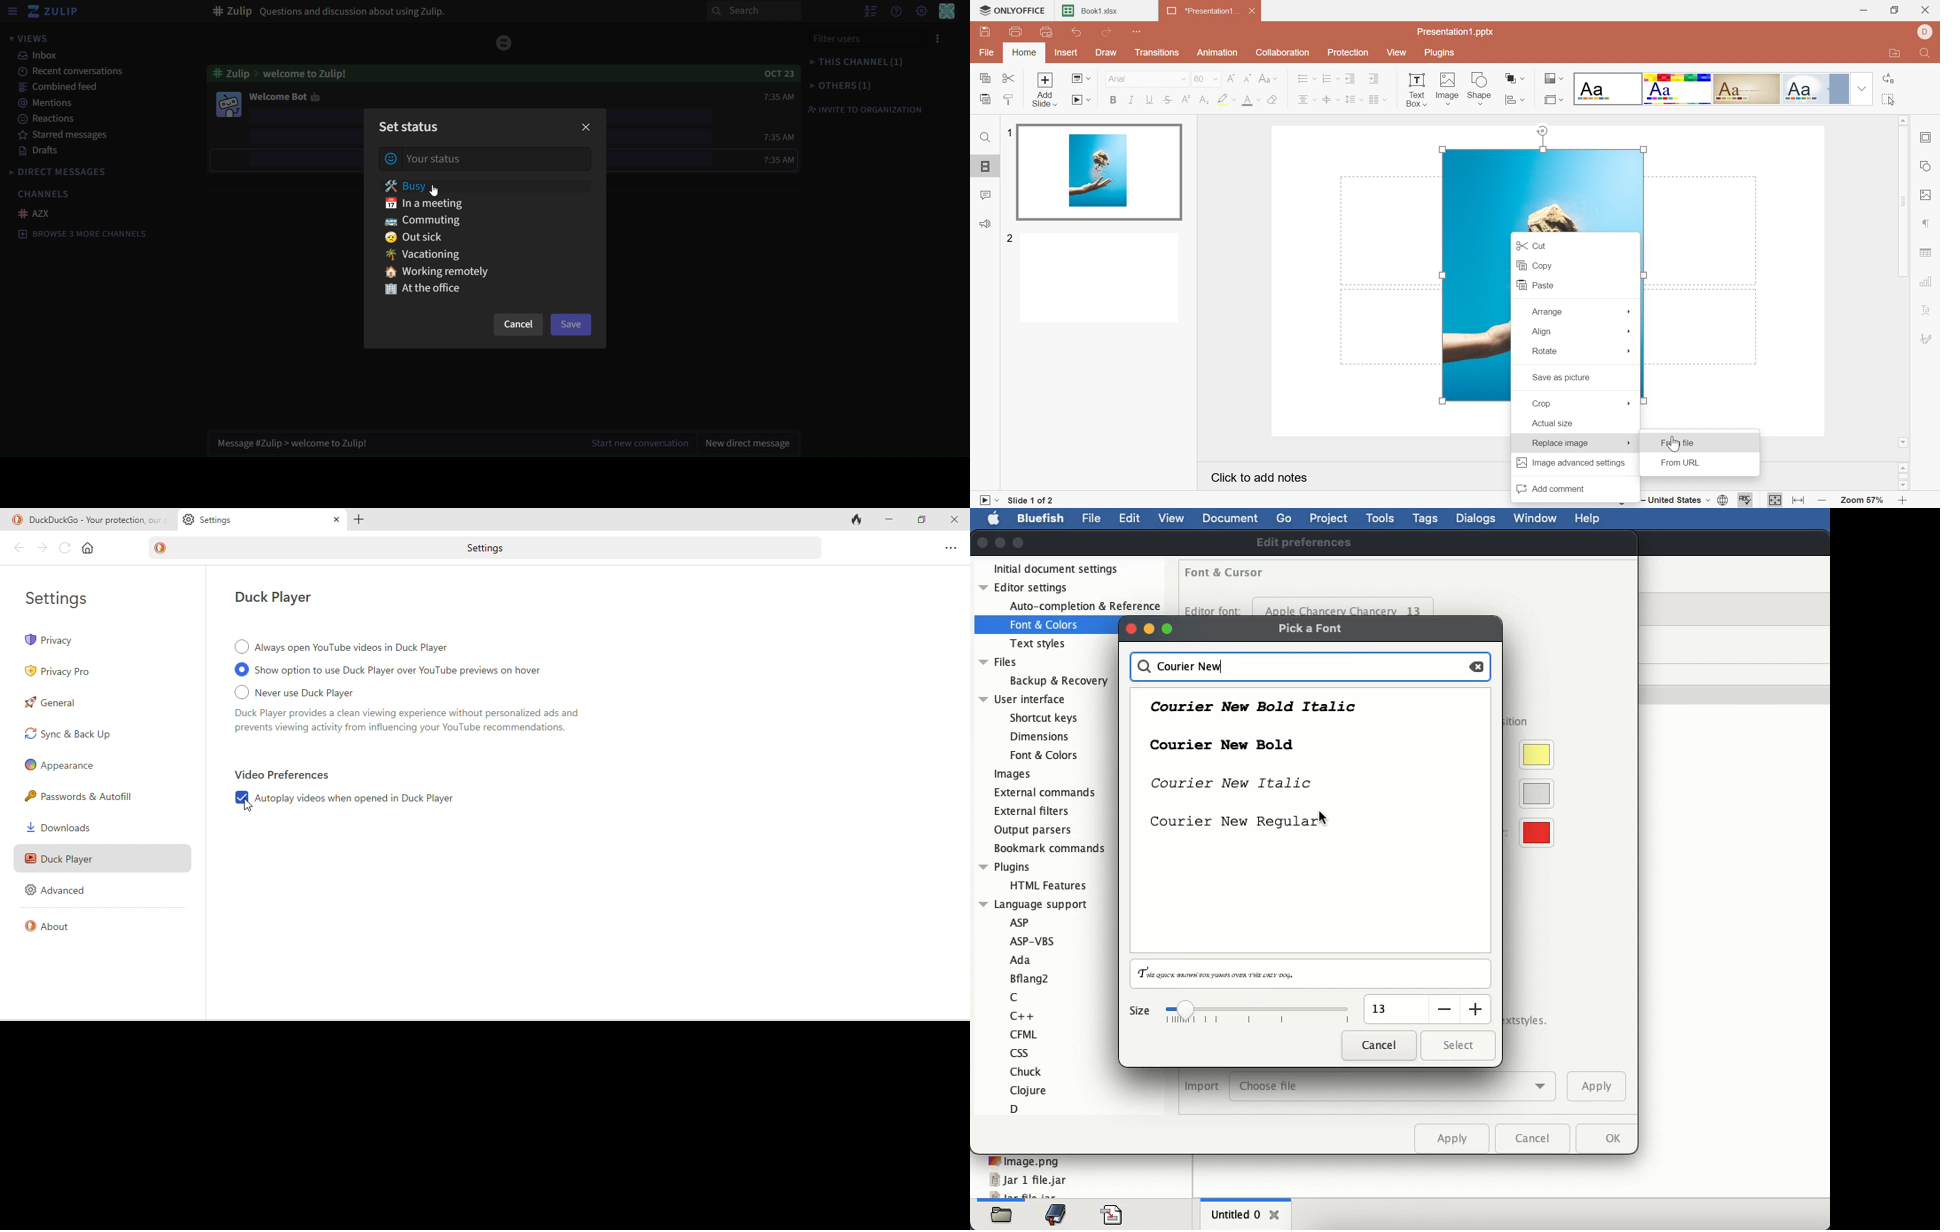 The height and width of the screenshot is (1232, 1960). What do you see at coordinates (1926, 223) in the screenshot?
I see `paragraph settings` at bounding box center [1926, 223].